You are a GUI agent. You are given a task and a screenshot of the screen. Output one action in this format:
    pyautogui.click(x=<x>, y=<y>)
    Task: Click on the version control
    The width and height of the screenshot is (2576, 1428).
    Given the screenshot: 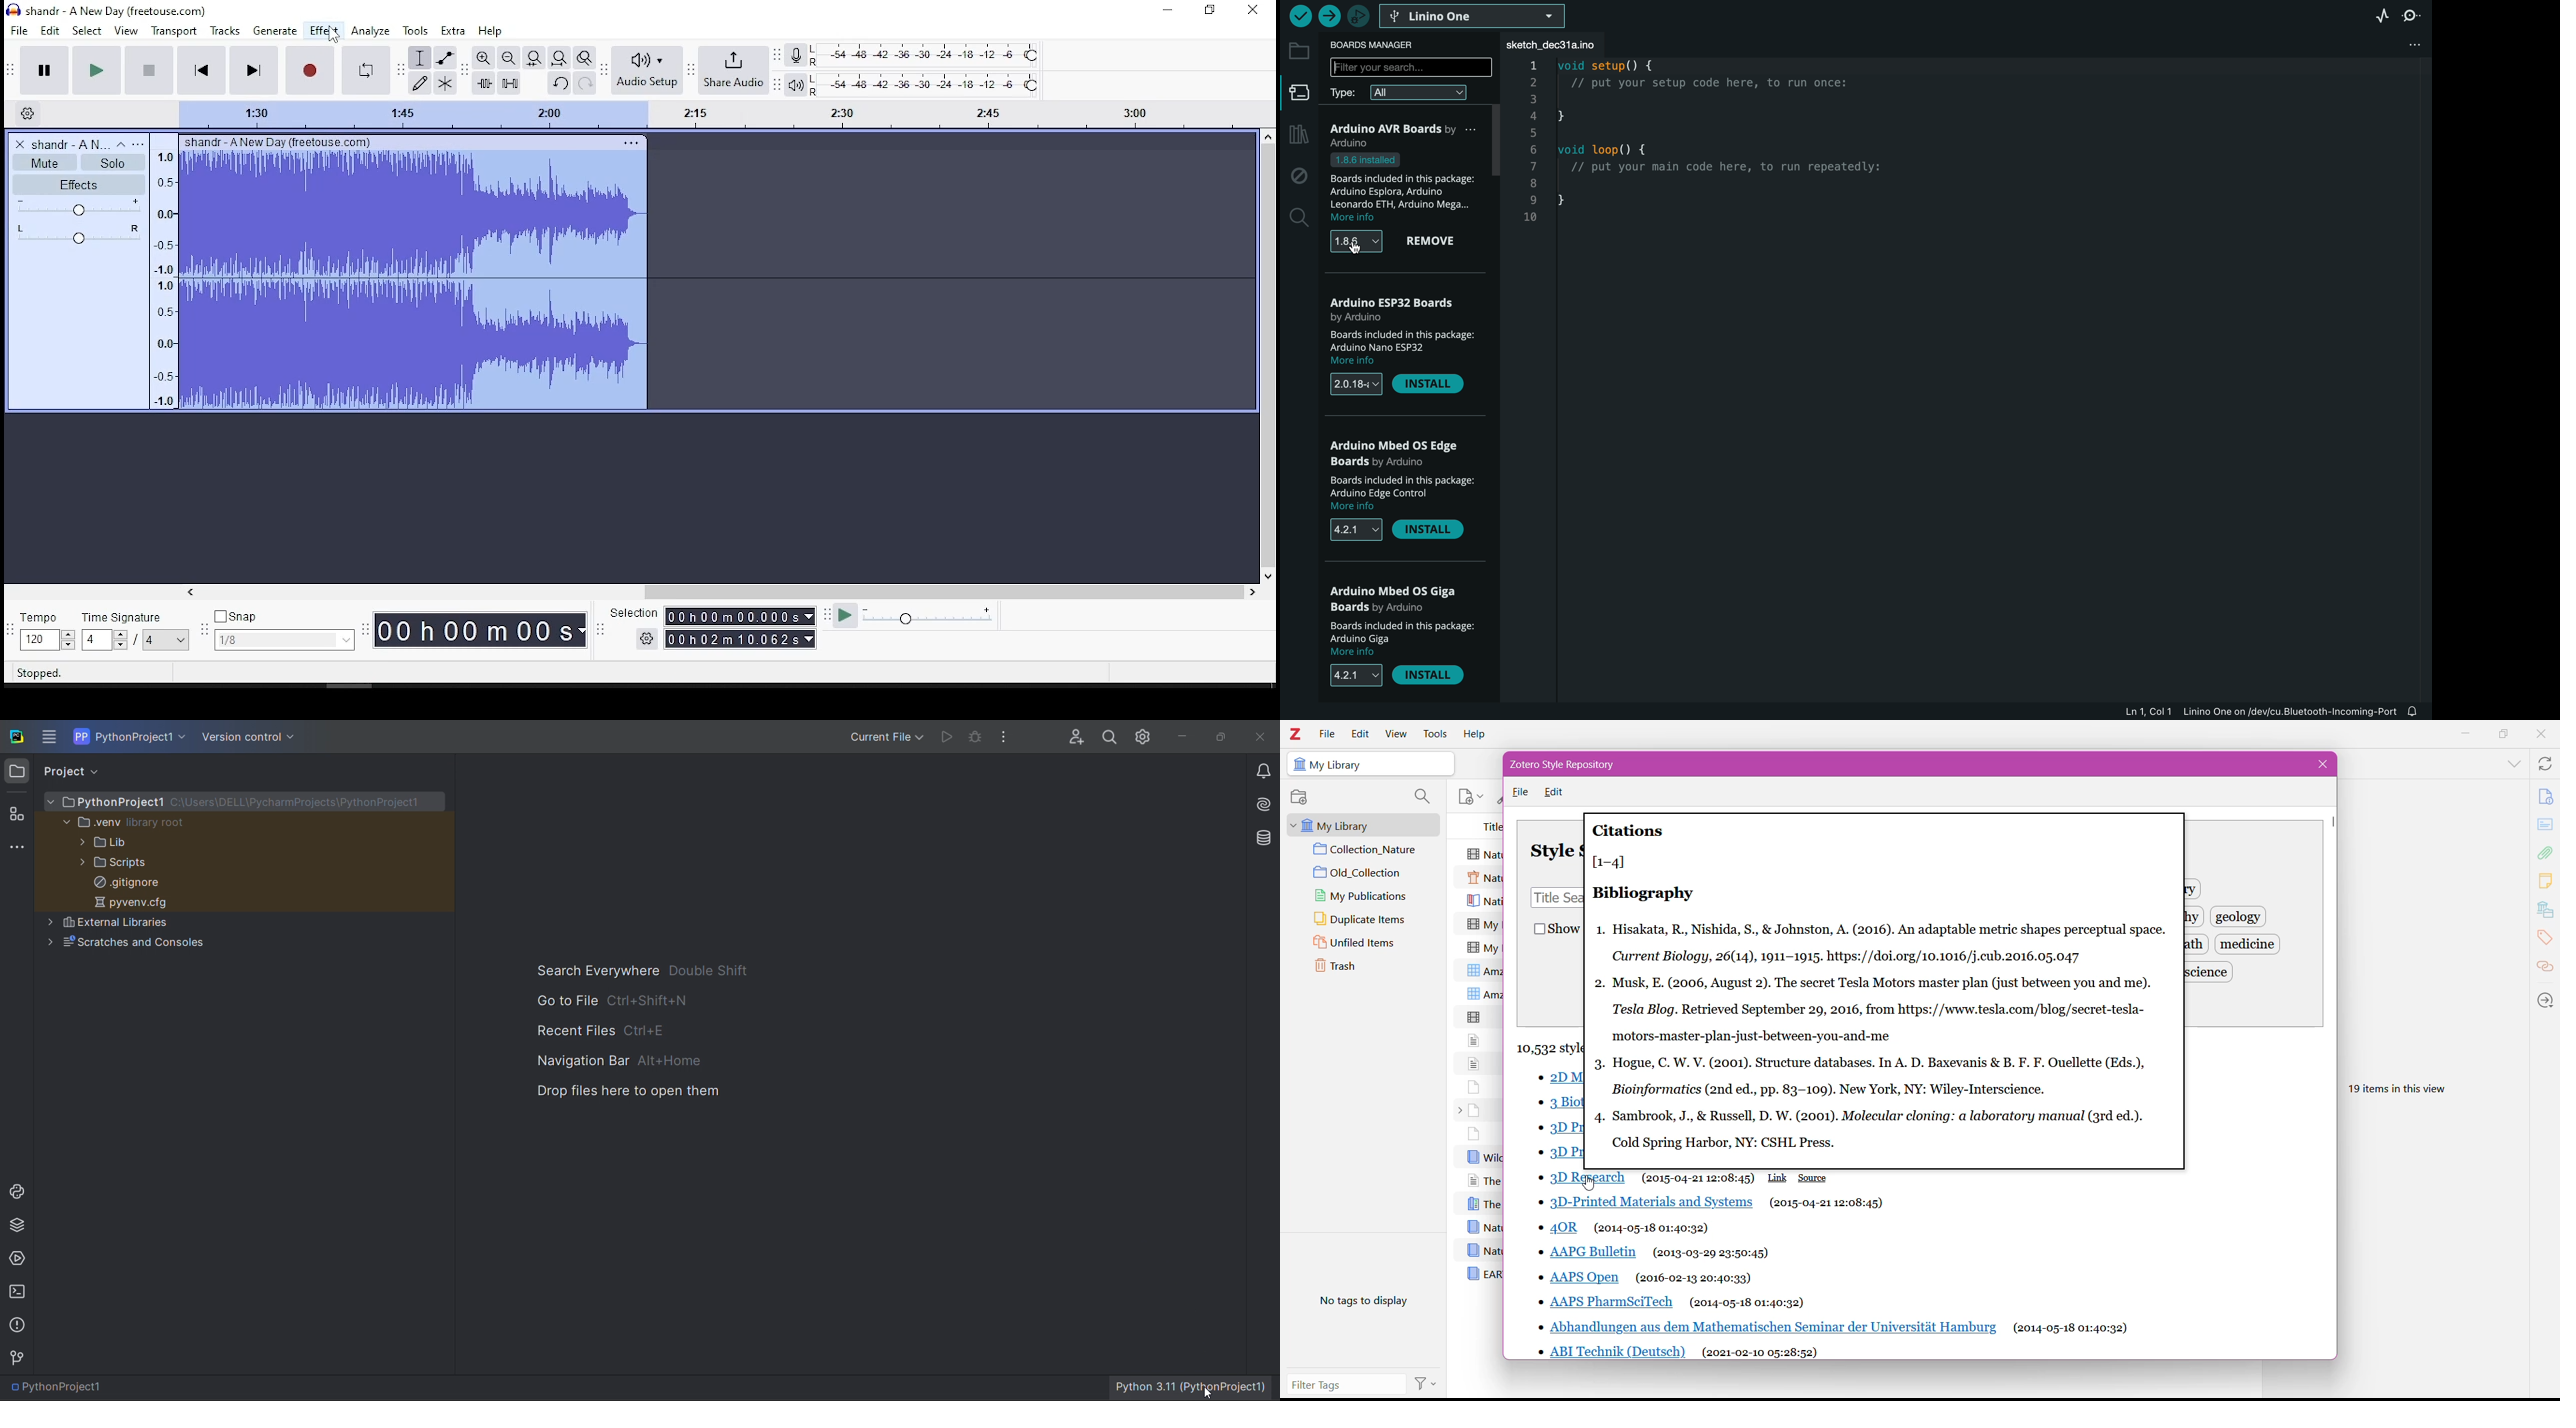 What is the action you would take?
    pyautogui.click(x=19, y=1358)
    